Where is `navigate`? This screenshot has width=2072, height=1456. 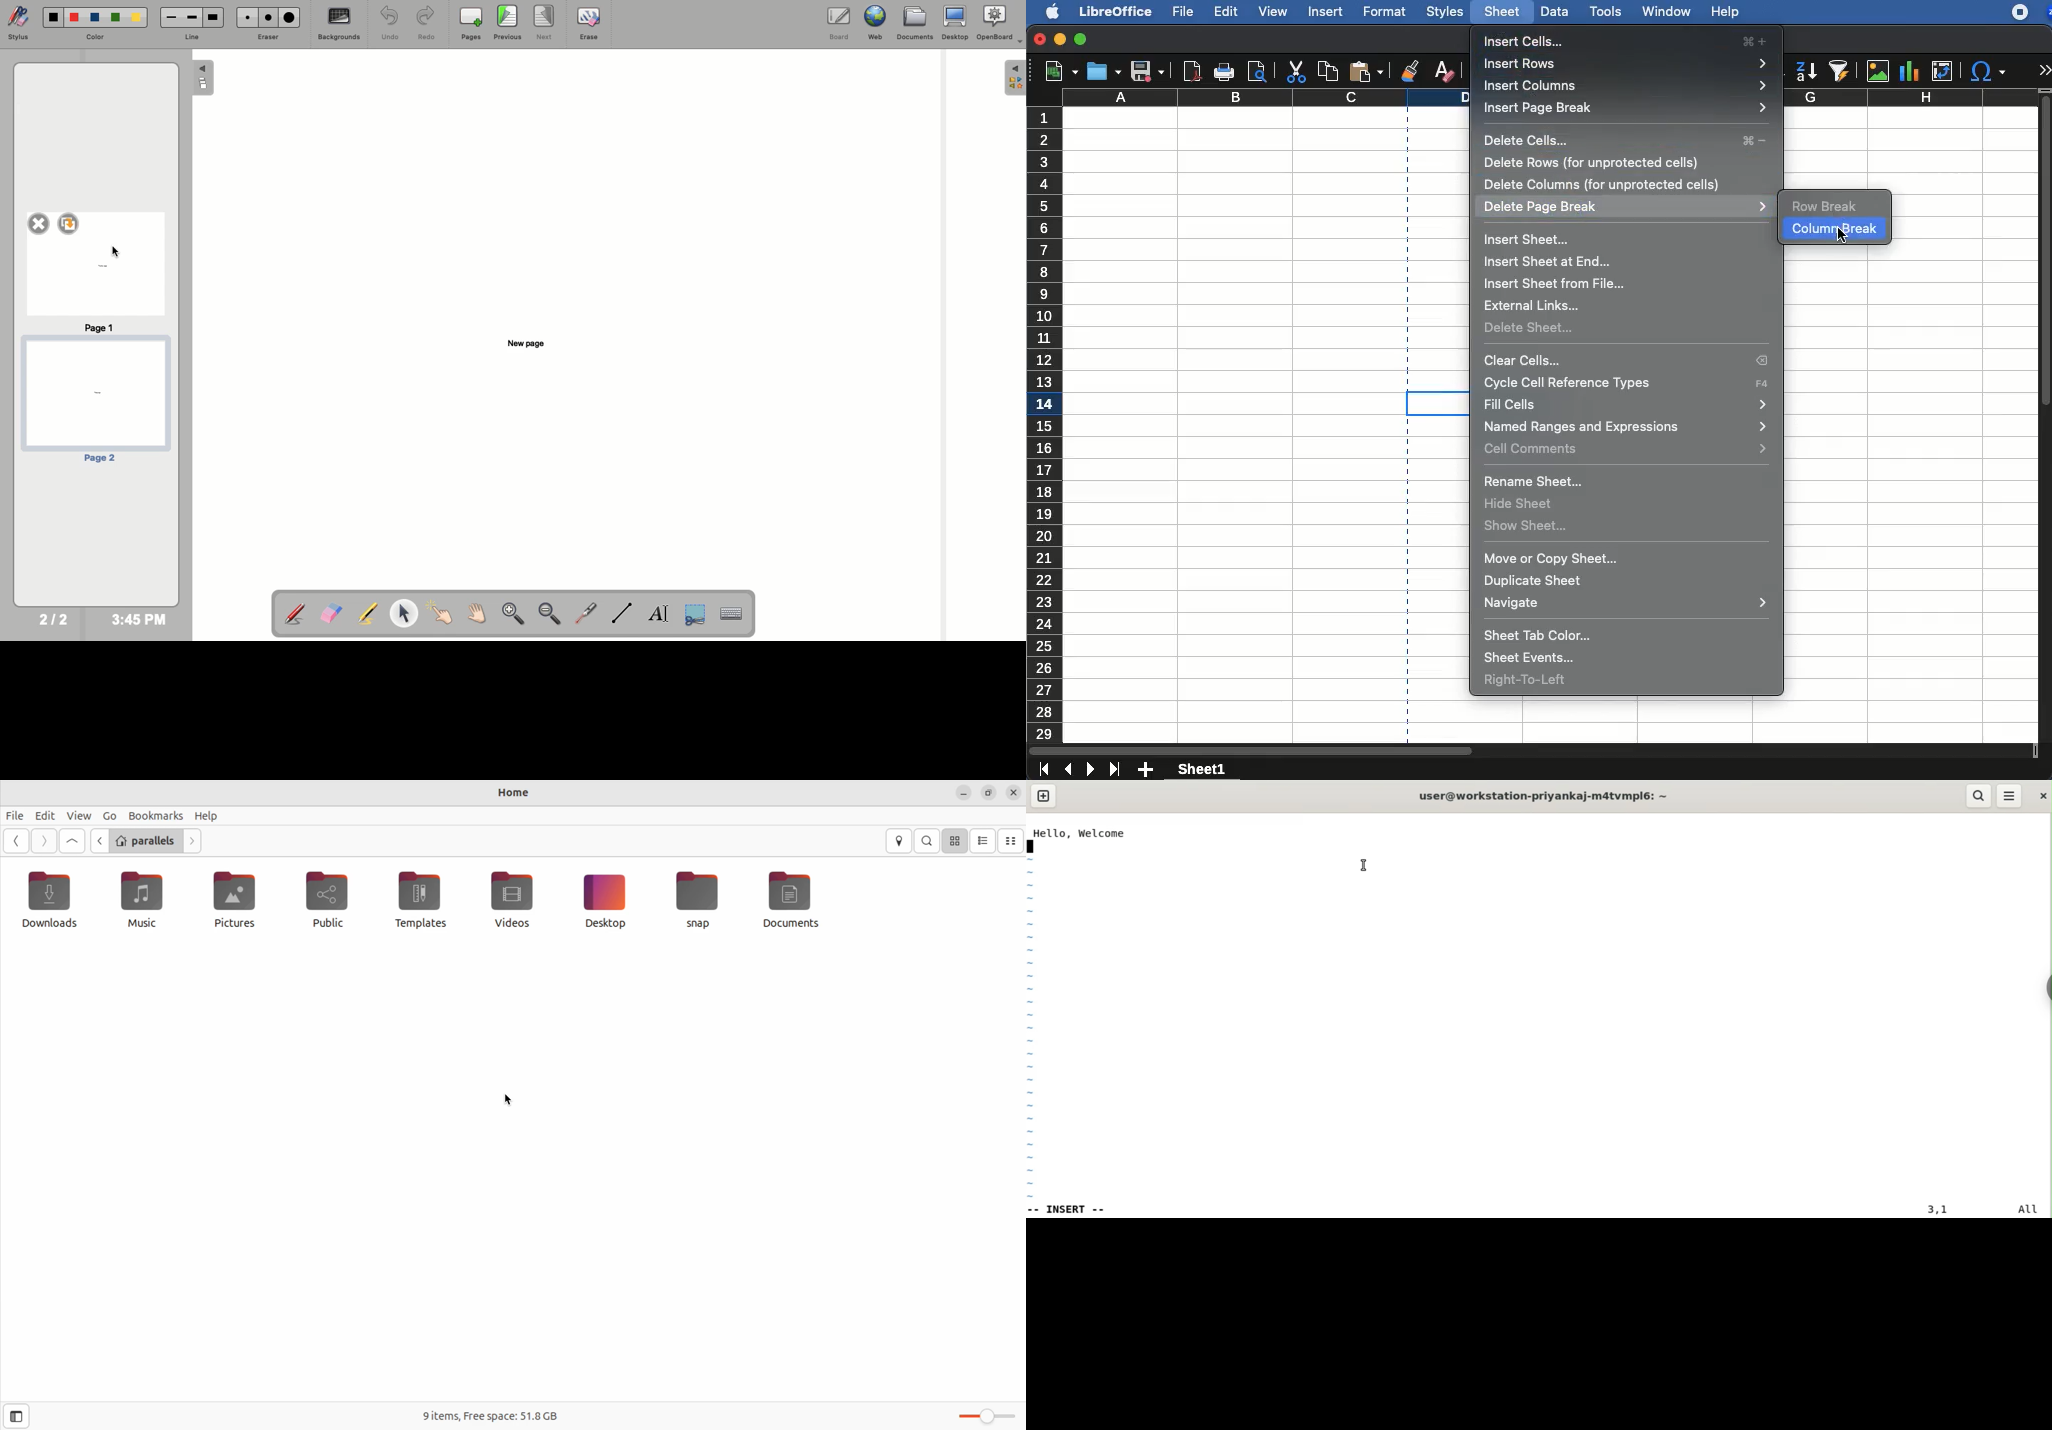 navigate is located at coordinates (1624, 603).